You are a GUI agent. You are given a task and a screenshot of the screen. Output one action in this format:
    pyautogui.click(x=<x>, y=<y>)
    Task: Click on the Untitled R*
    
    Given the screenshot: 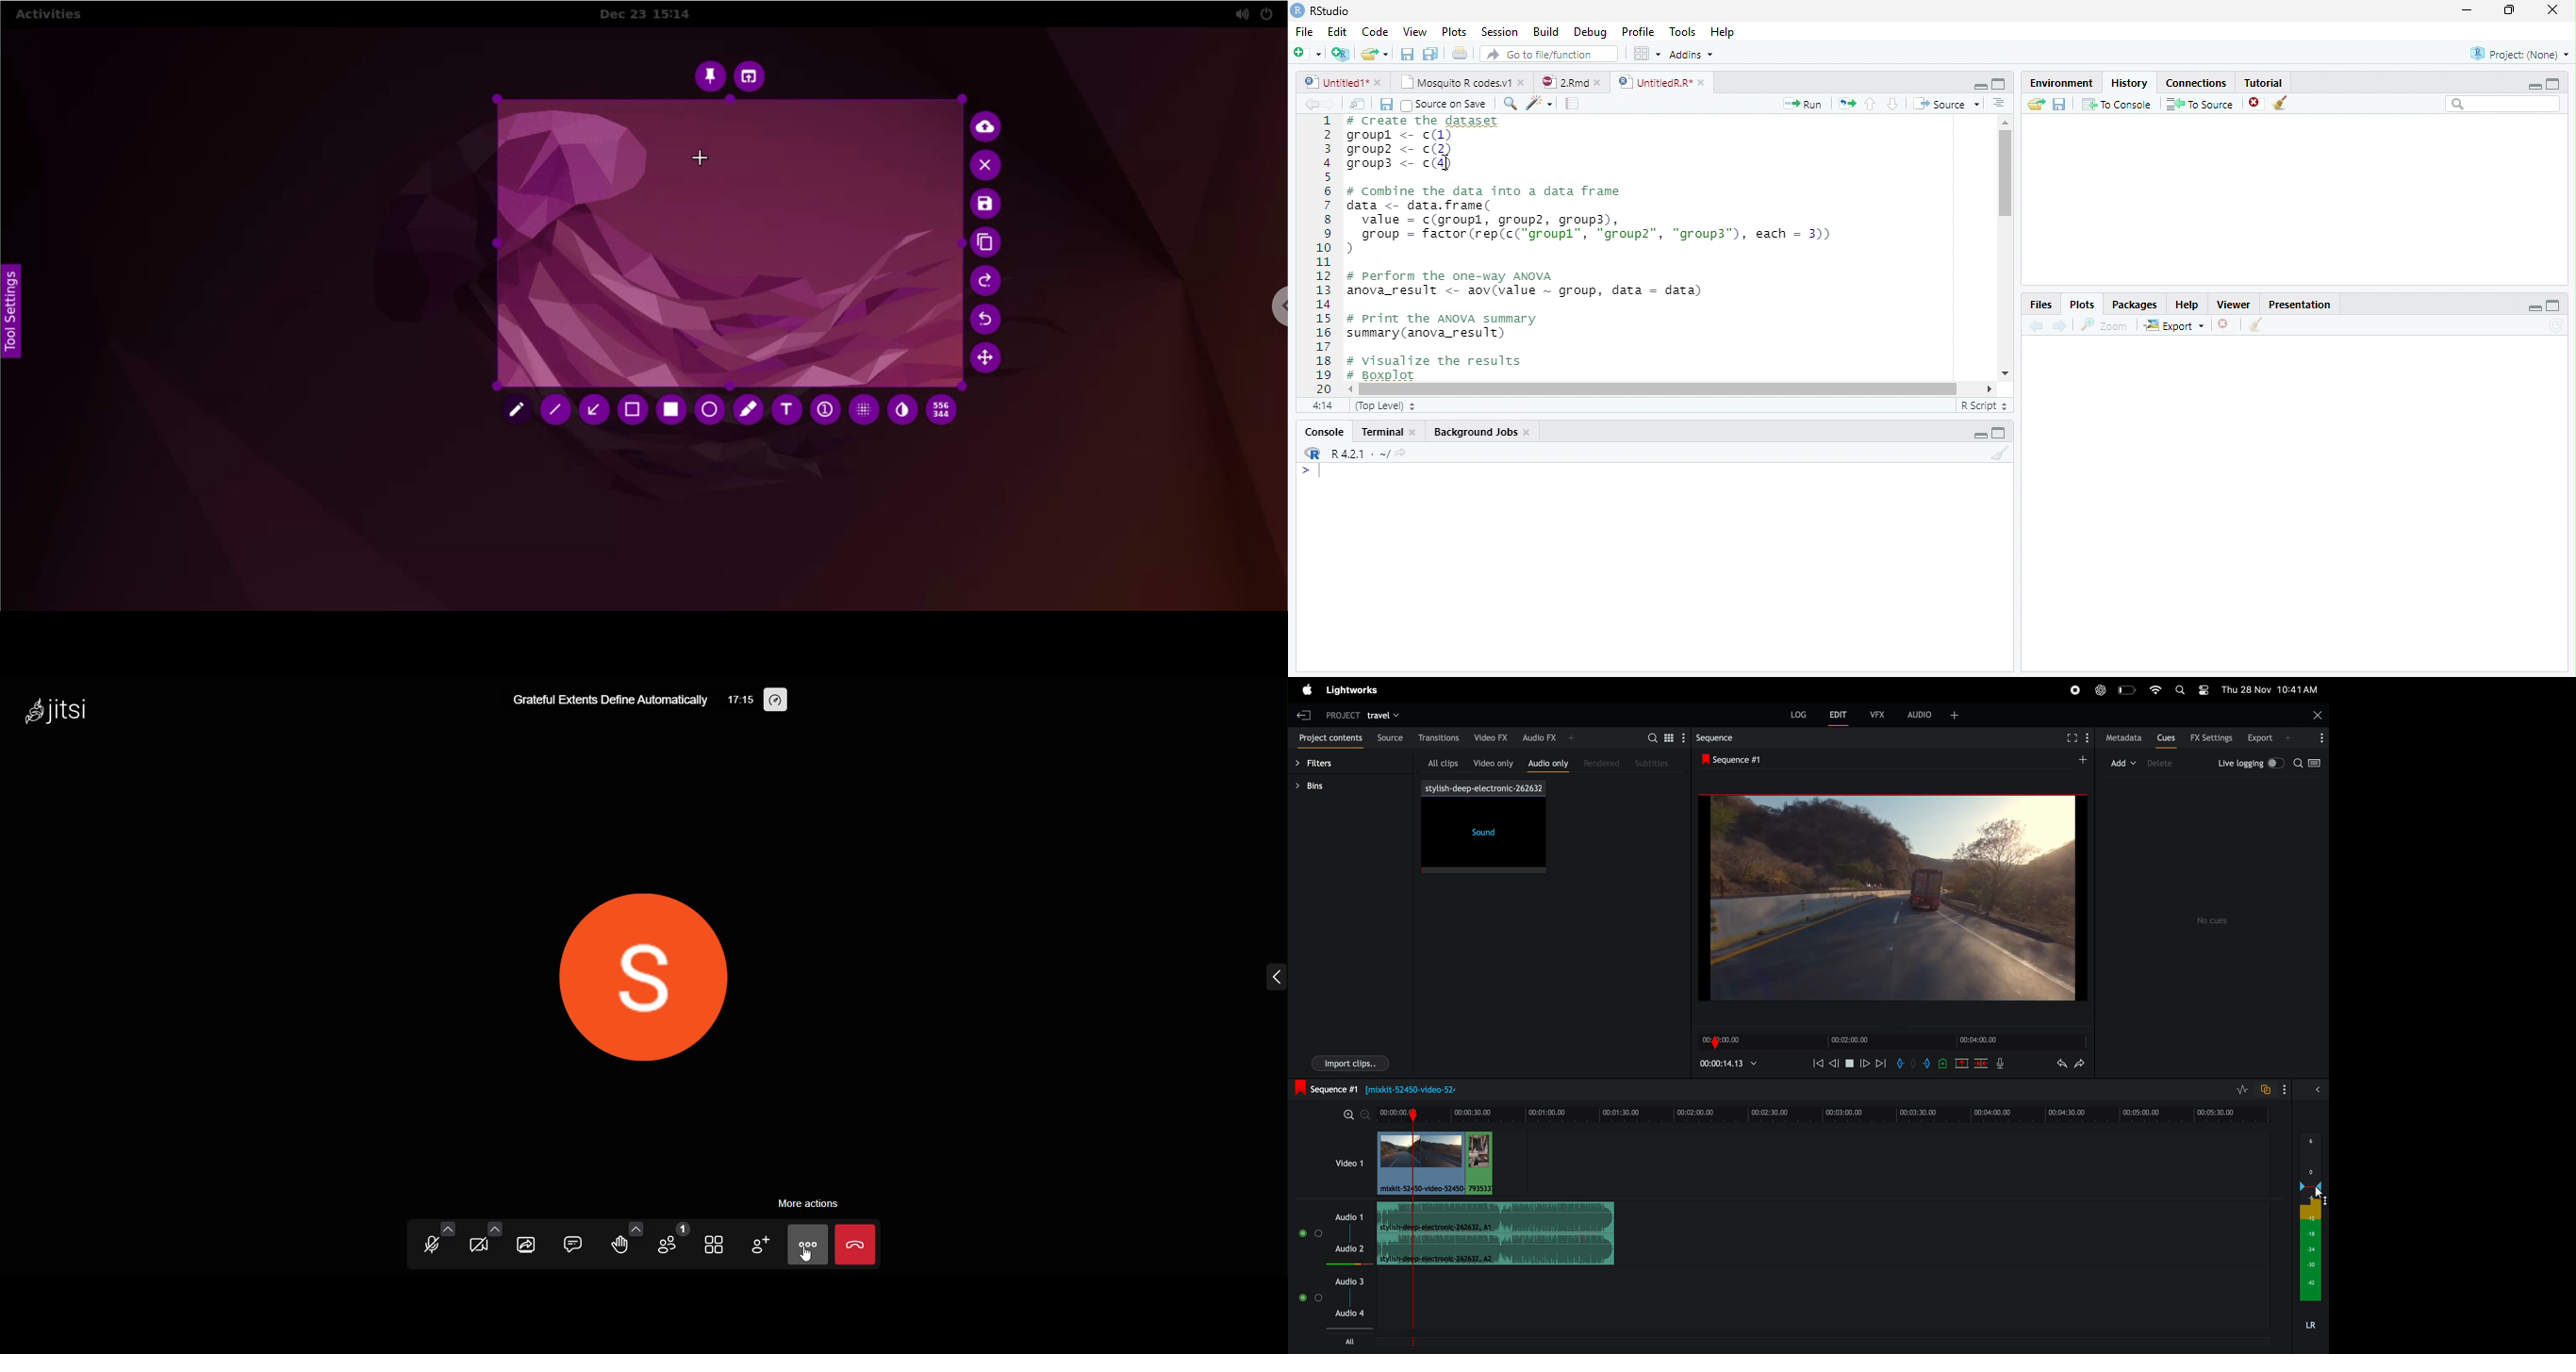 What is the action you would take?
    pyautogui.click(x=1661, y=82)
    